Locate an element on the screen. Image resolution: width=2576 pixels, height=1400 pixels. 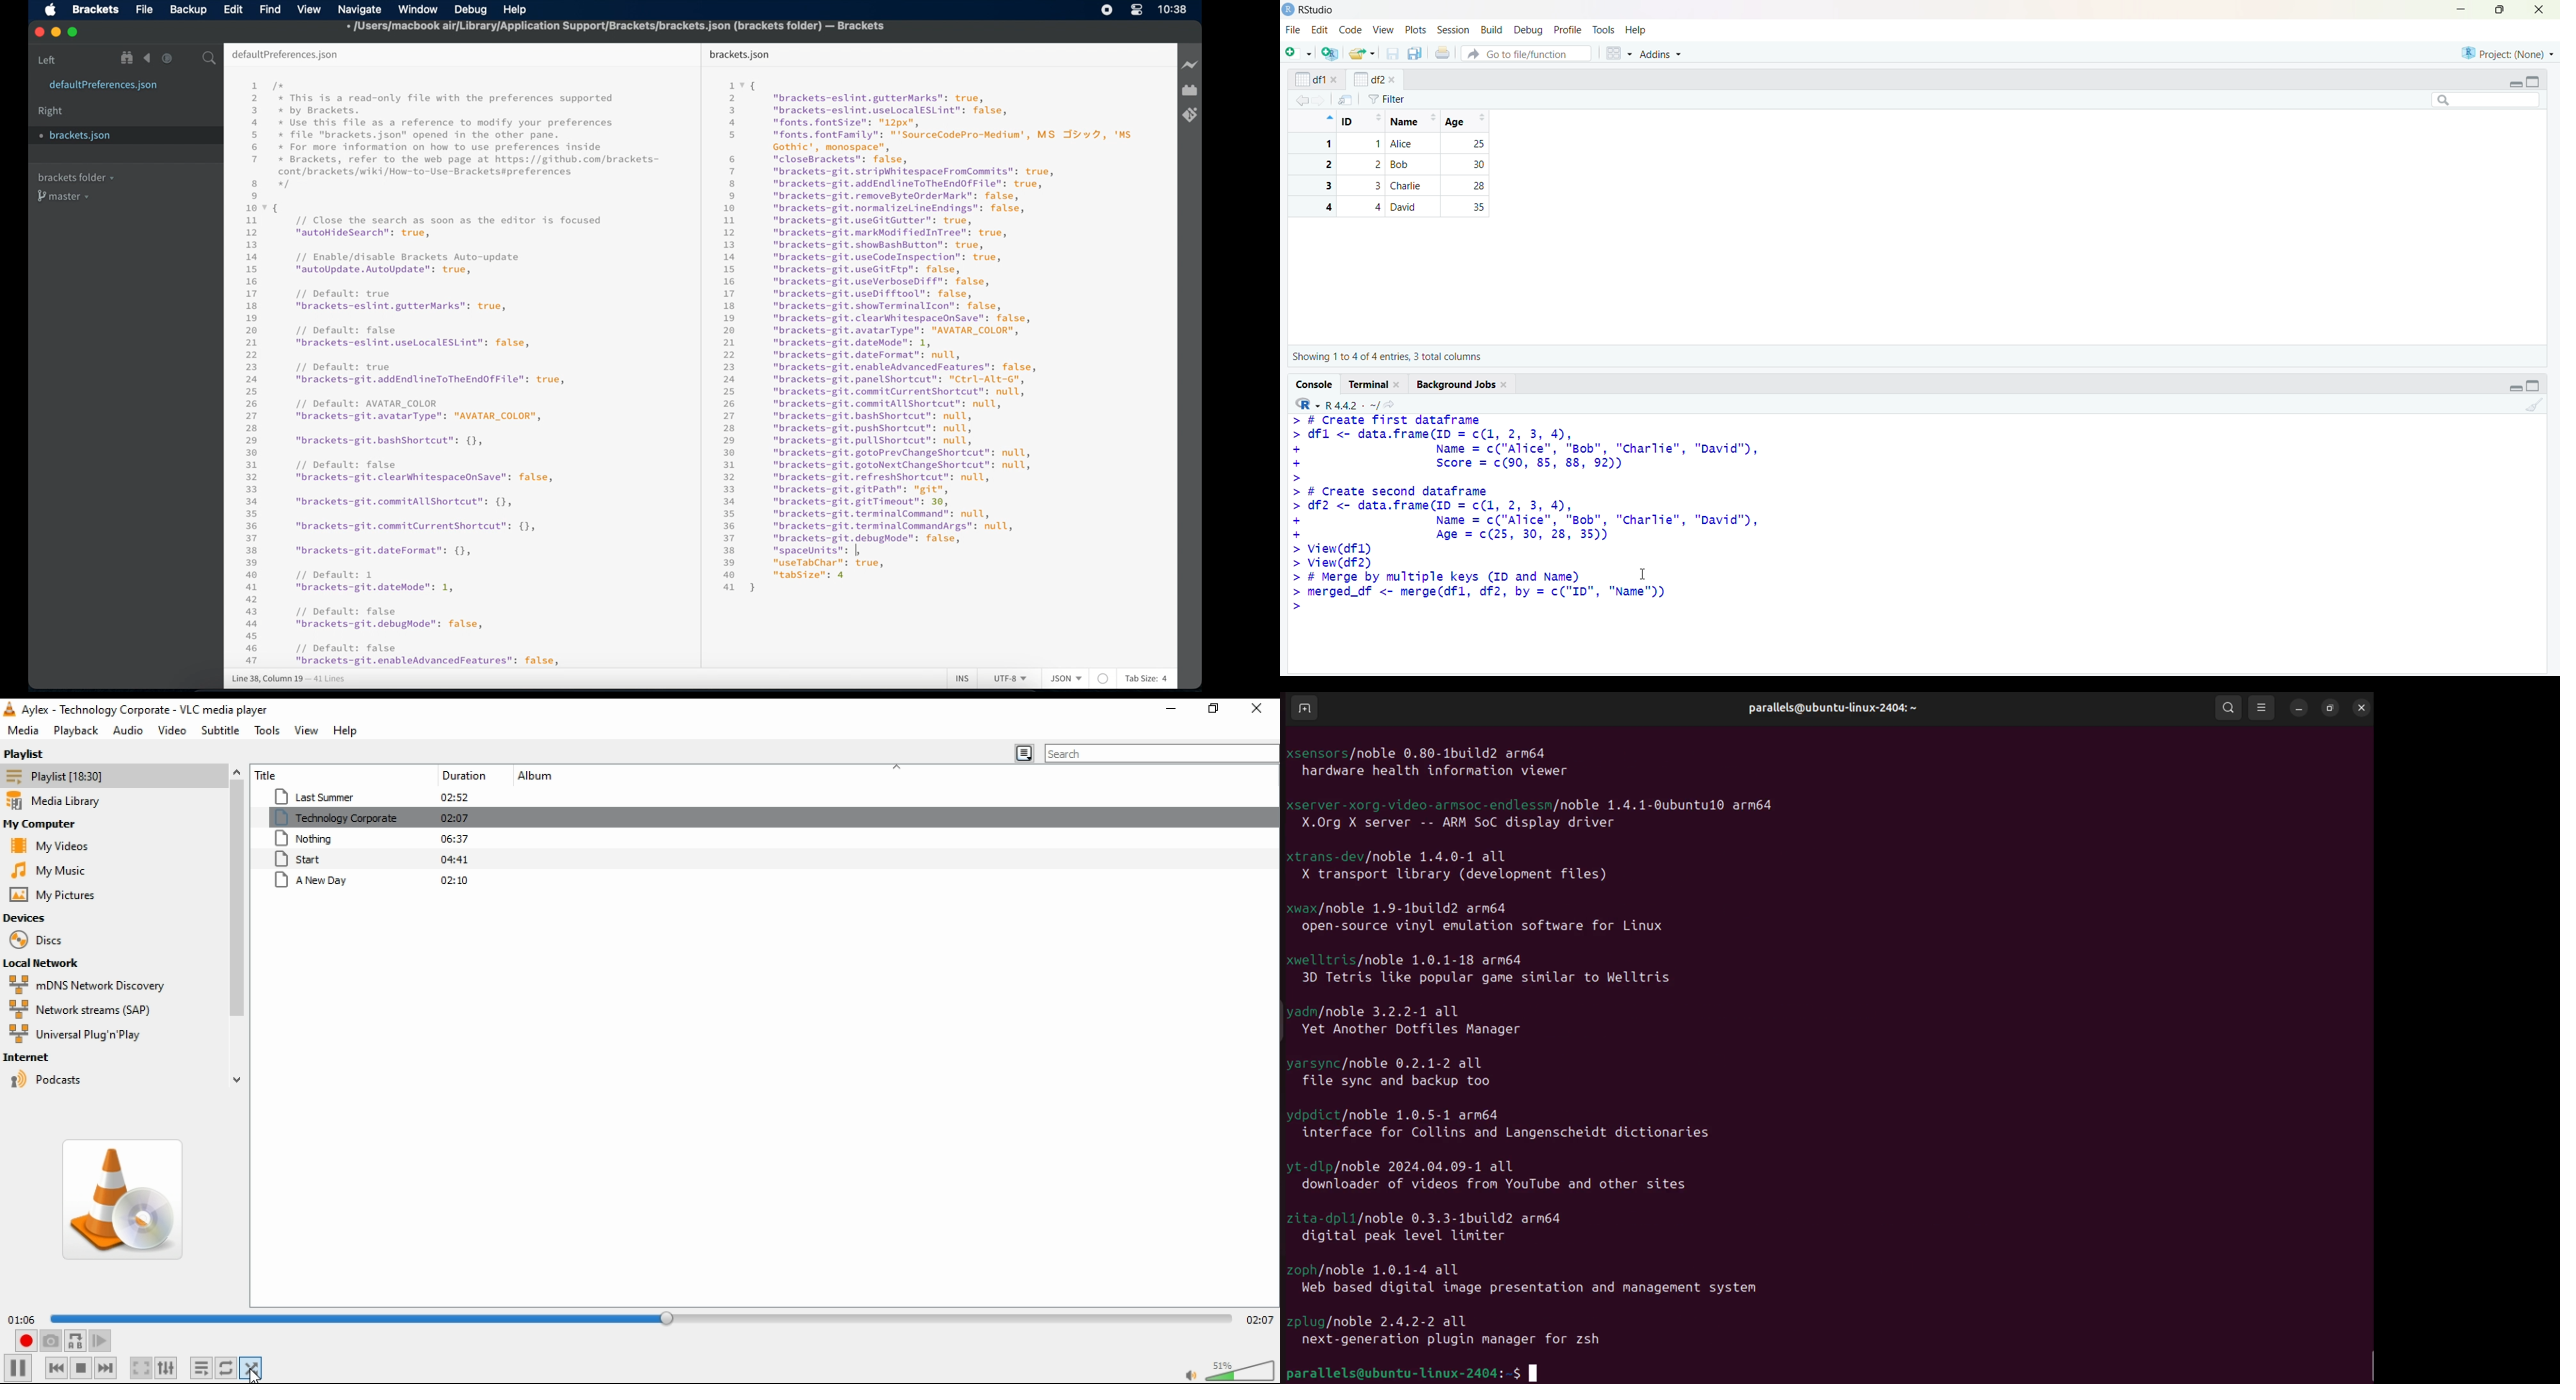
left is located at coordinates (47, 60).